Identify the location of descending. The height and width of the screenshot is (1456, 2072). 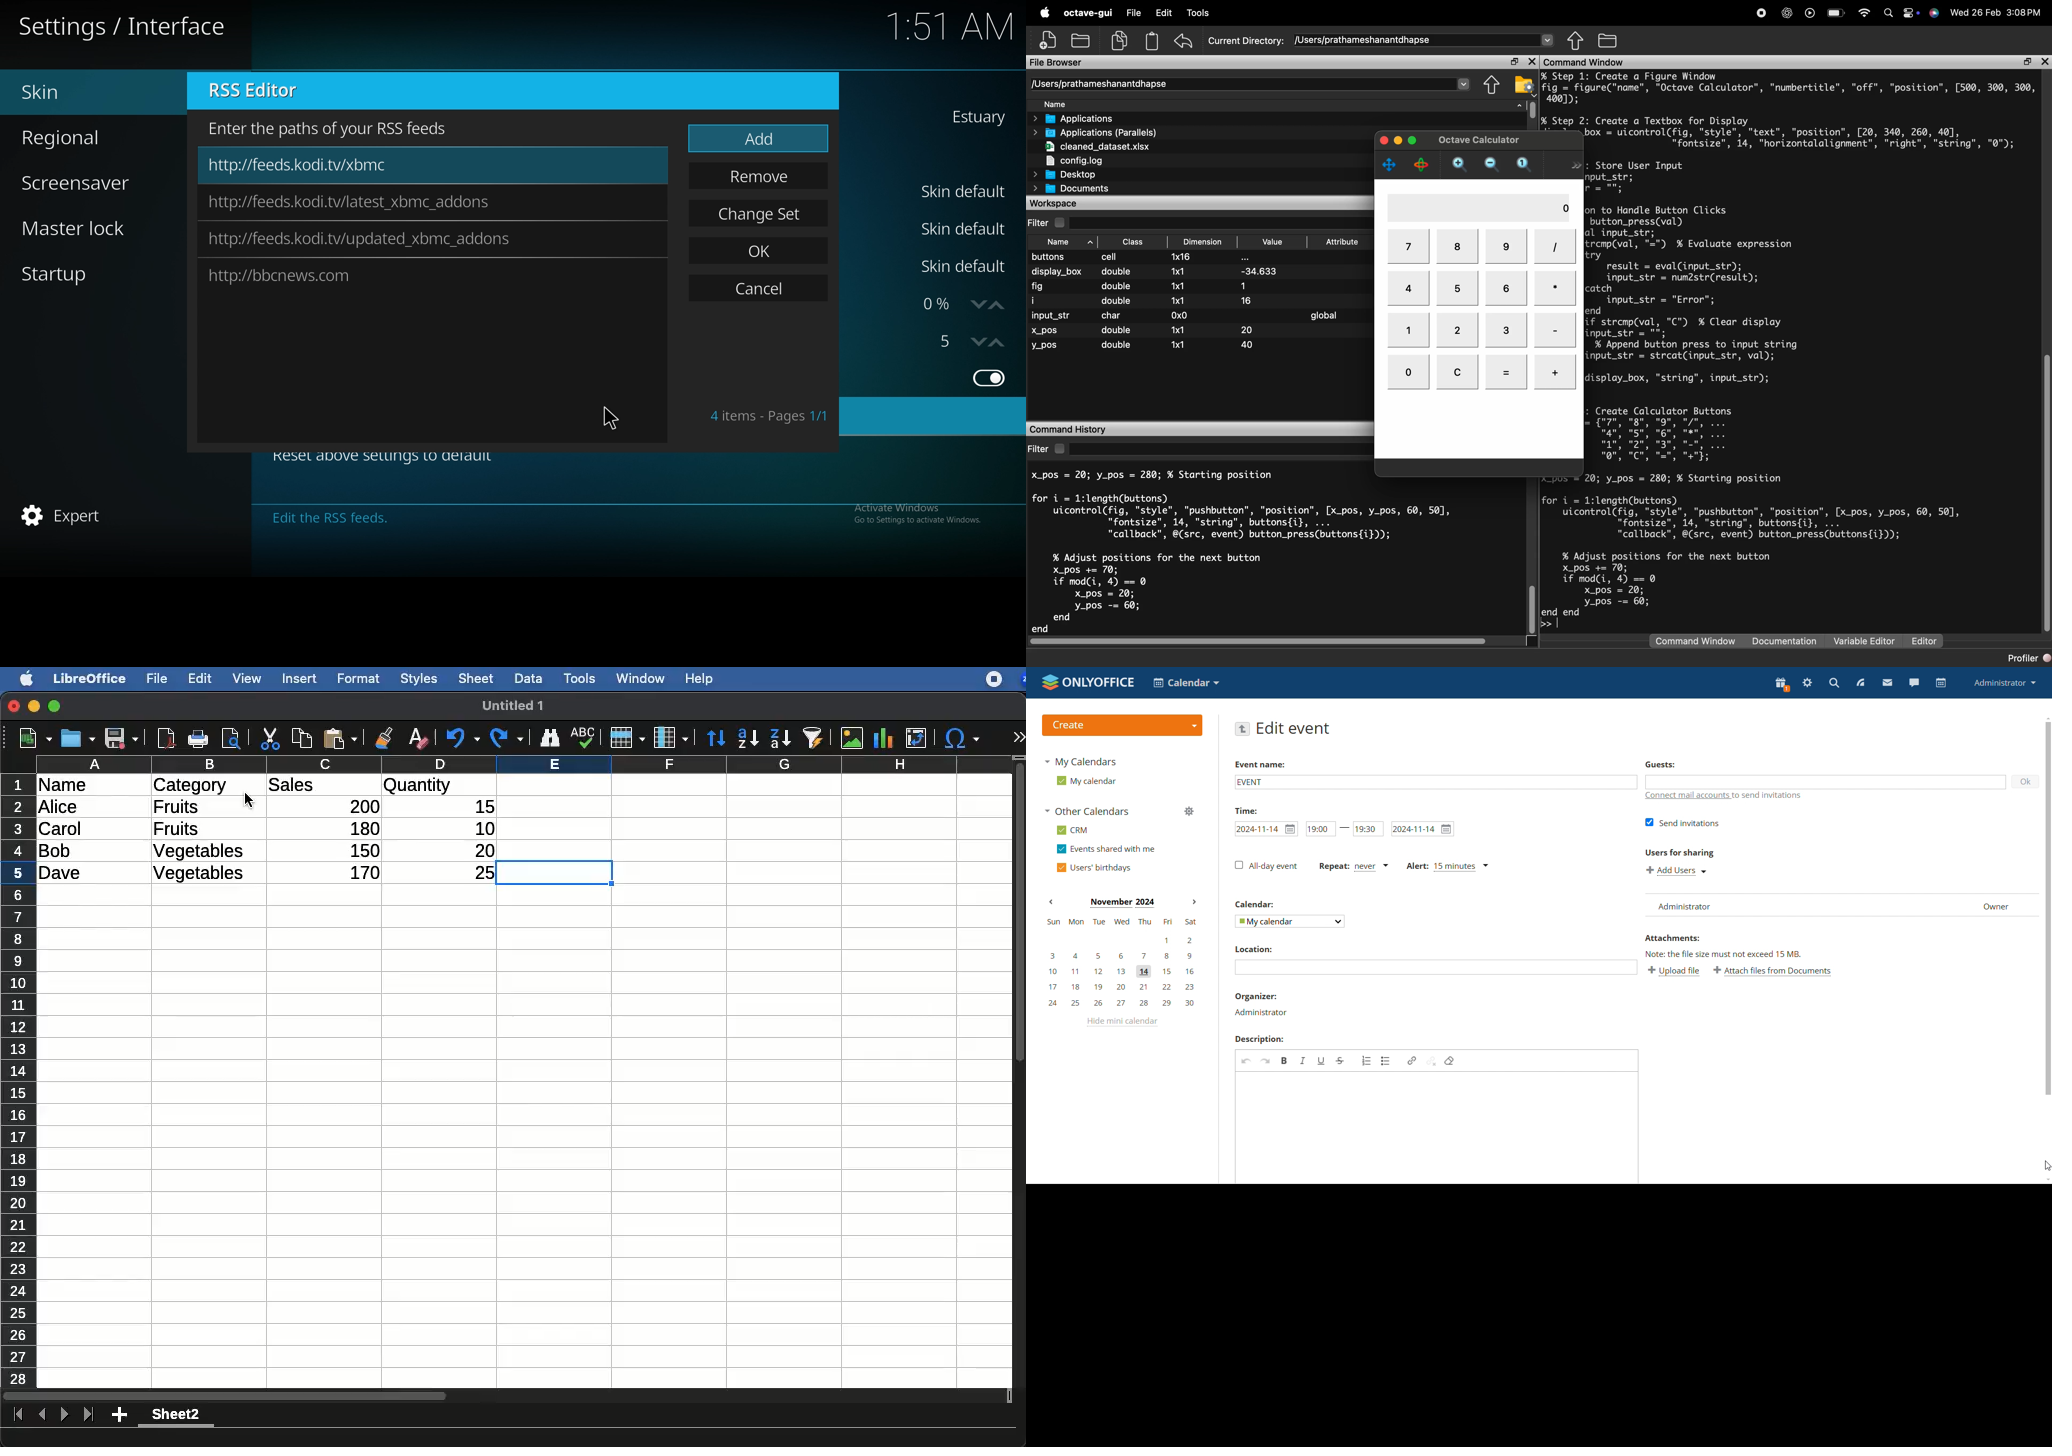
(781, 739).